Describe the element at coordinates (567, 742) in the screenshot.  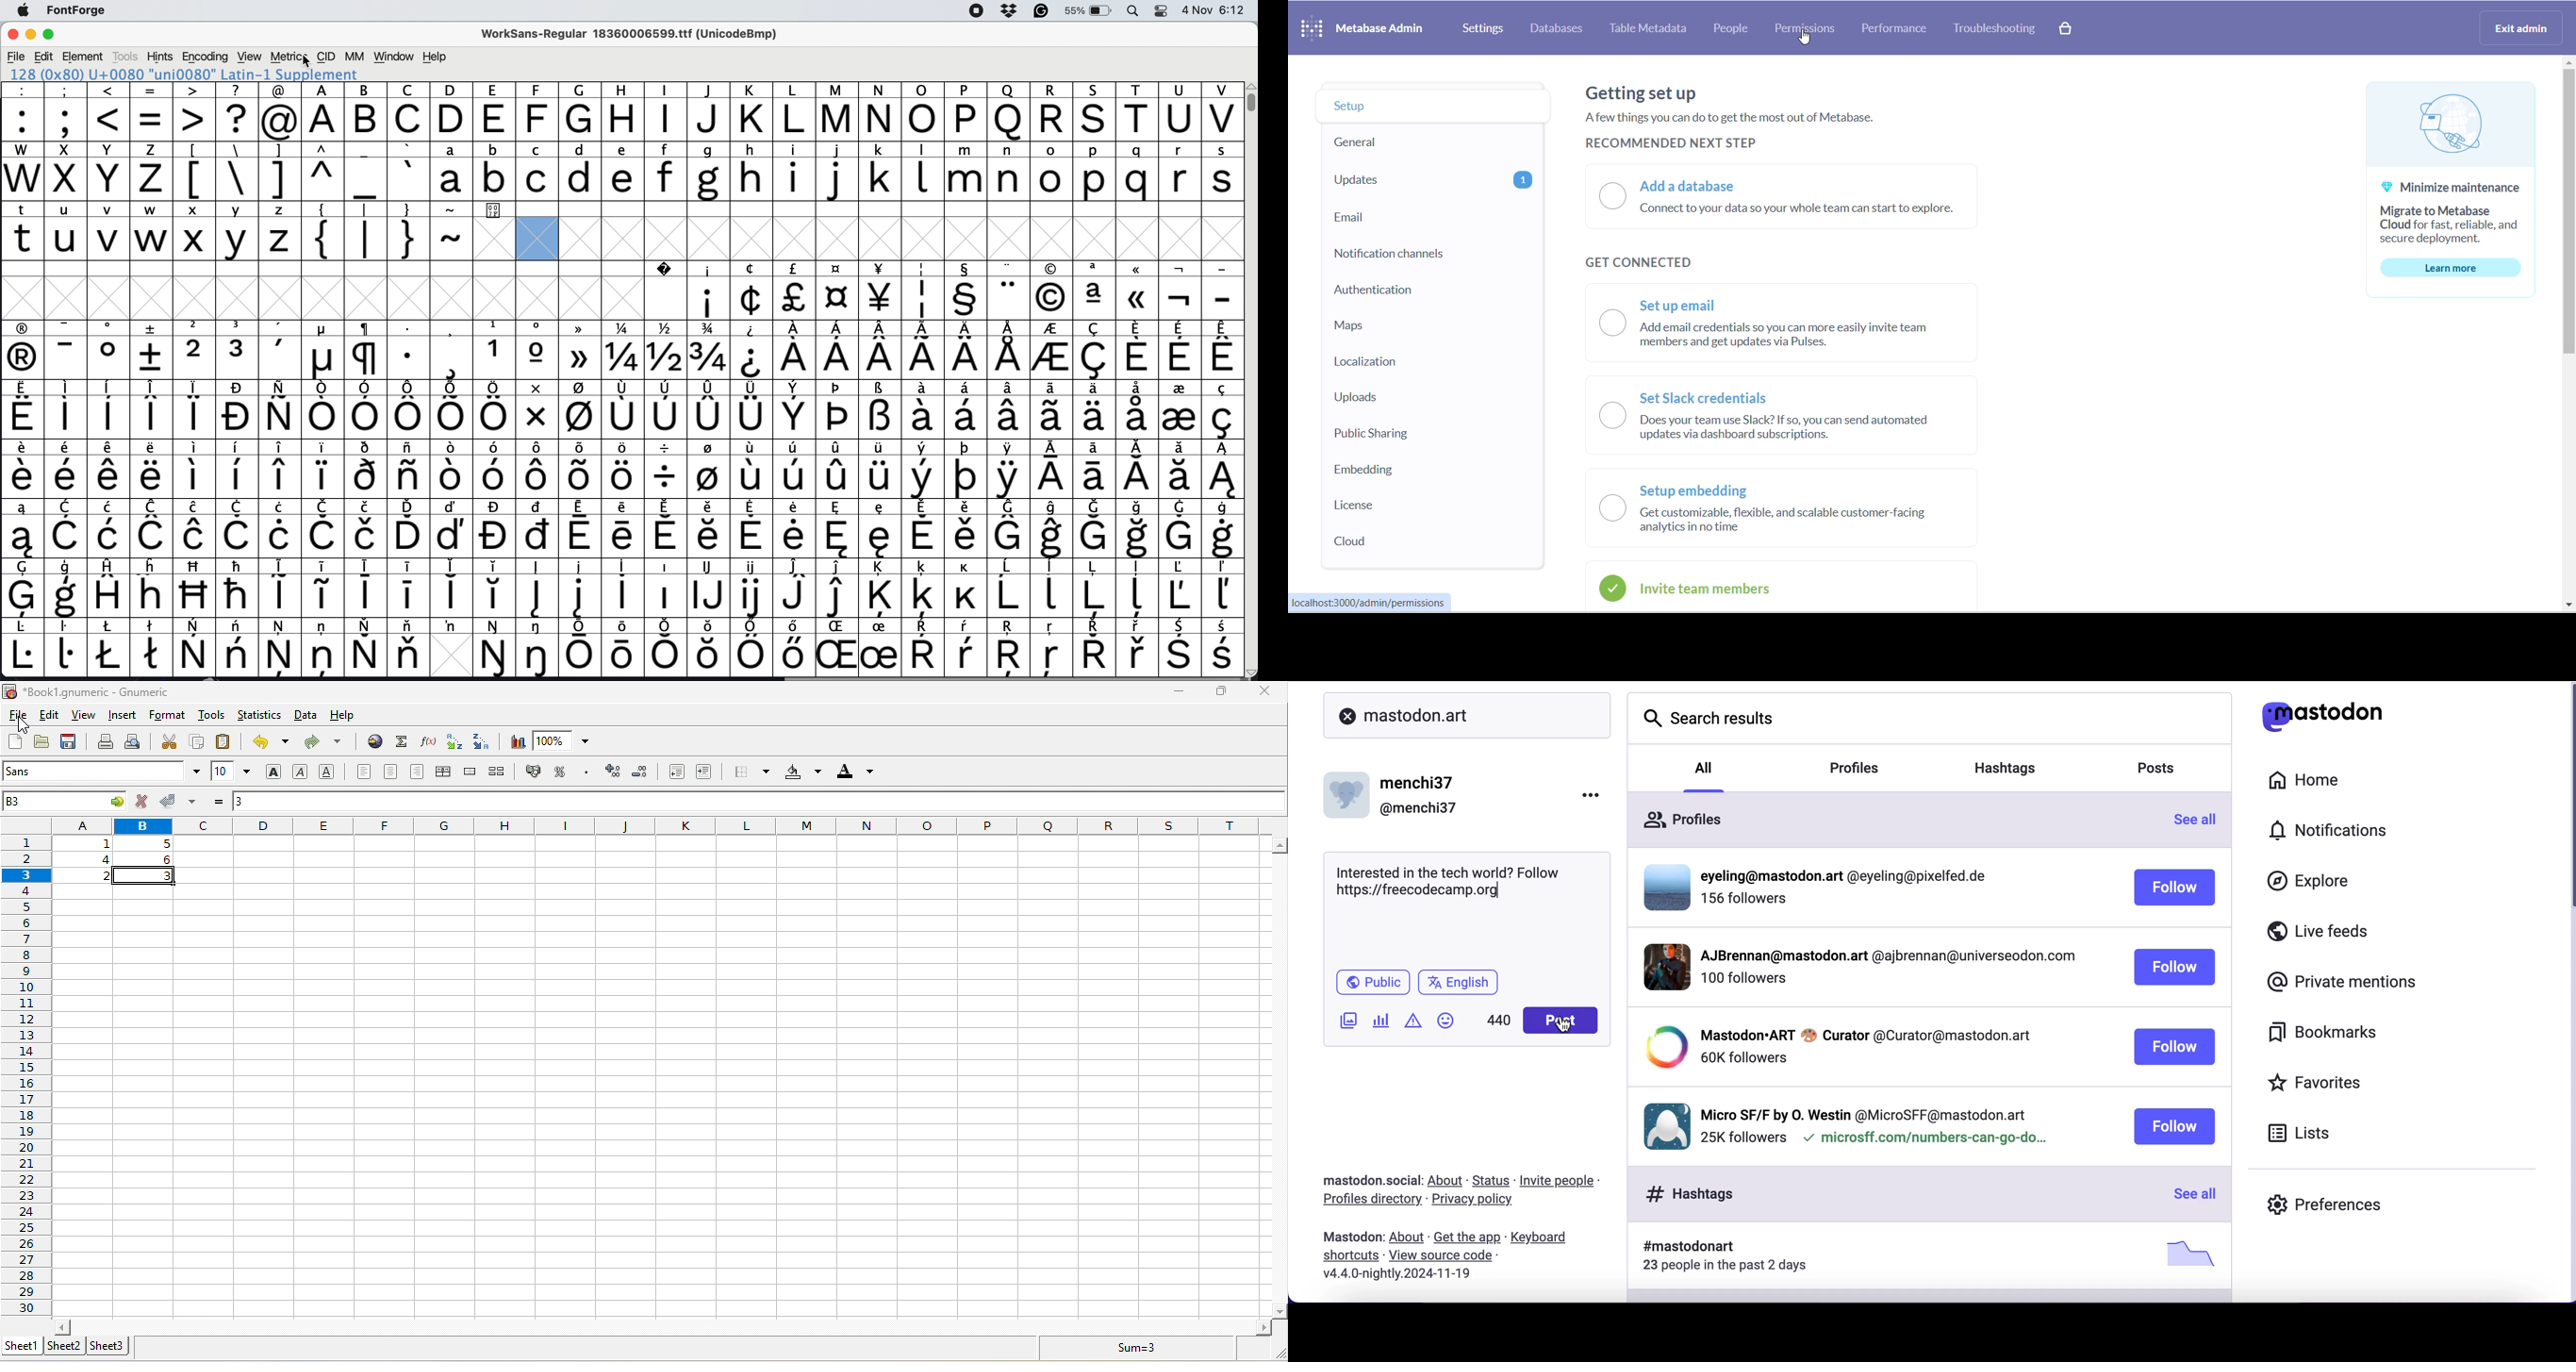
I see `zoom` at that location.